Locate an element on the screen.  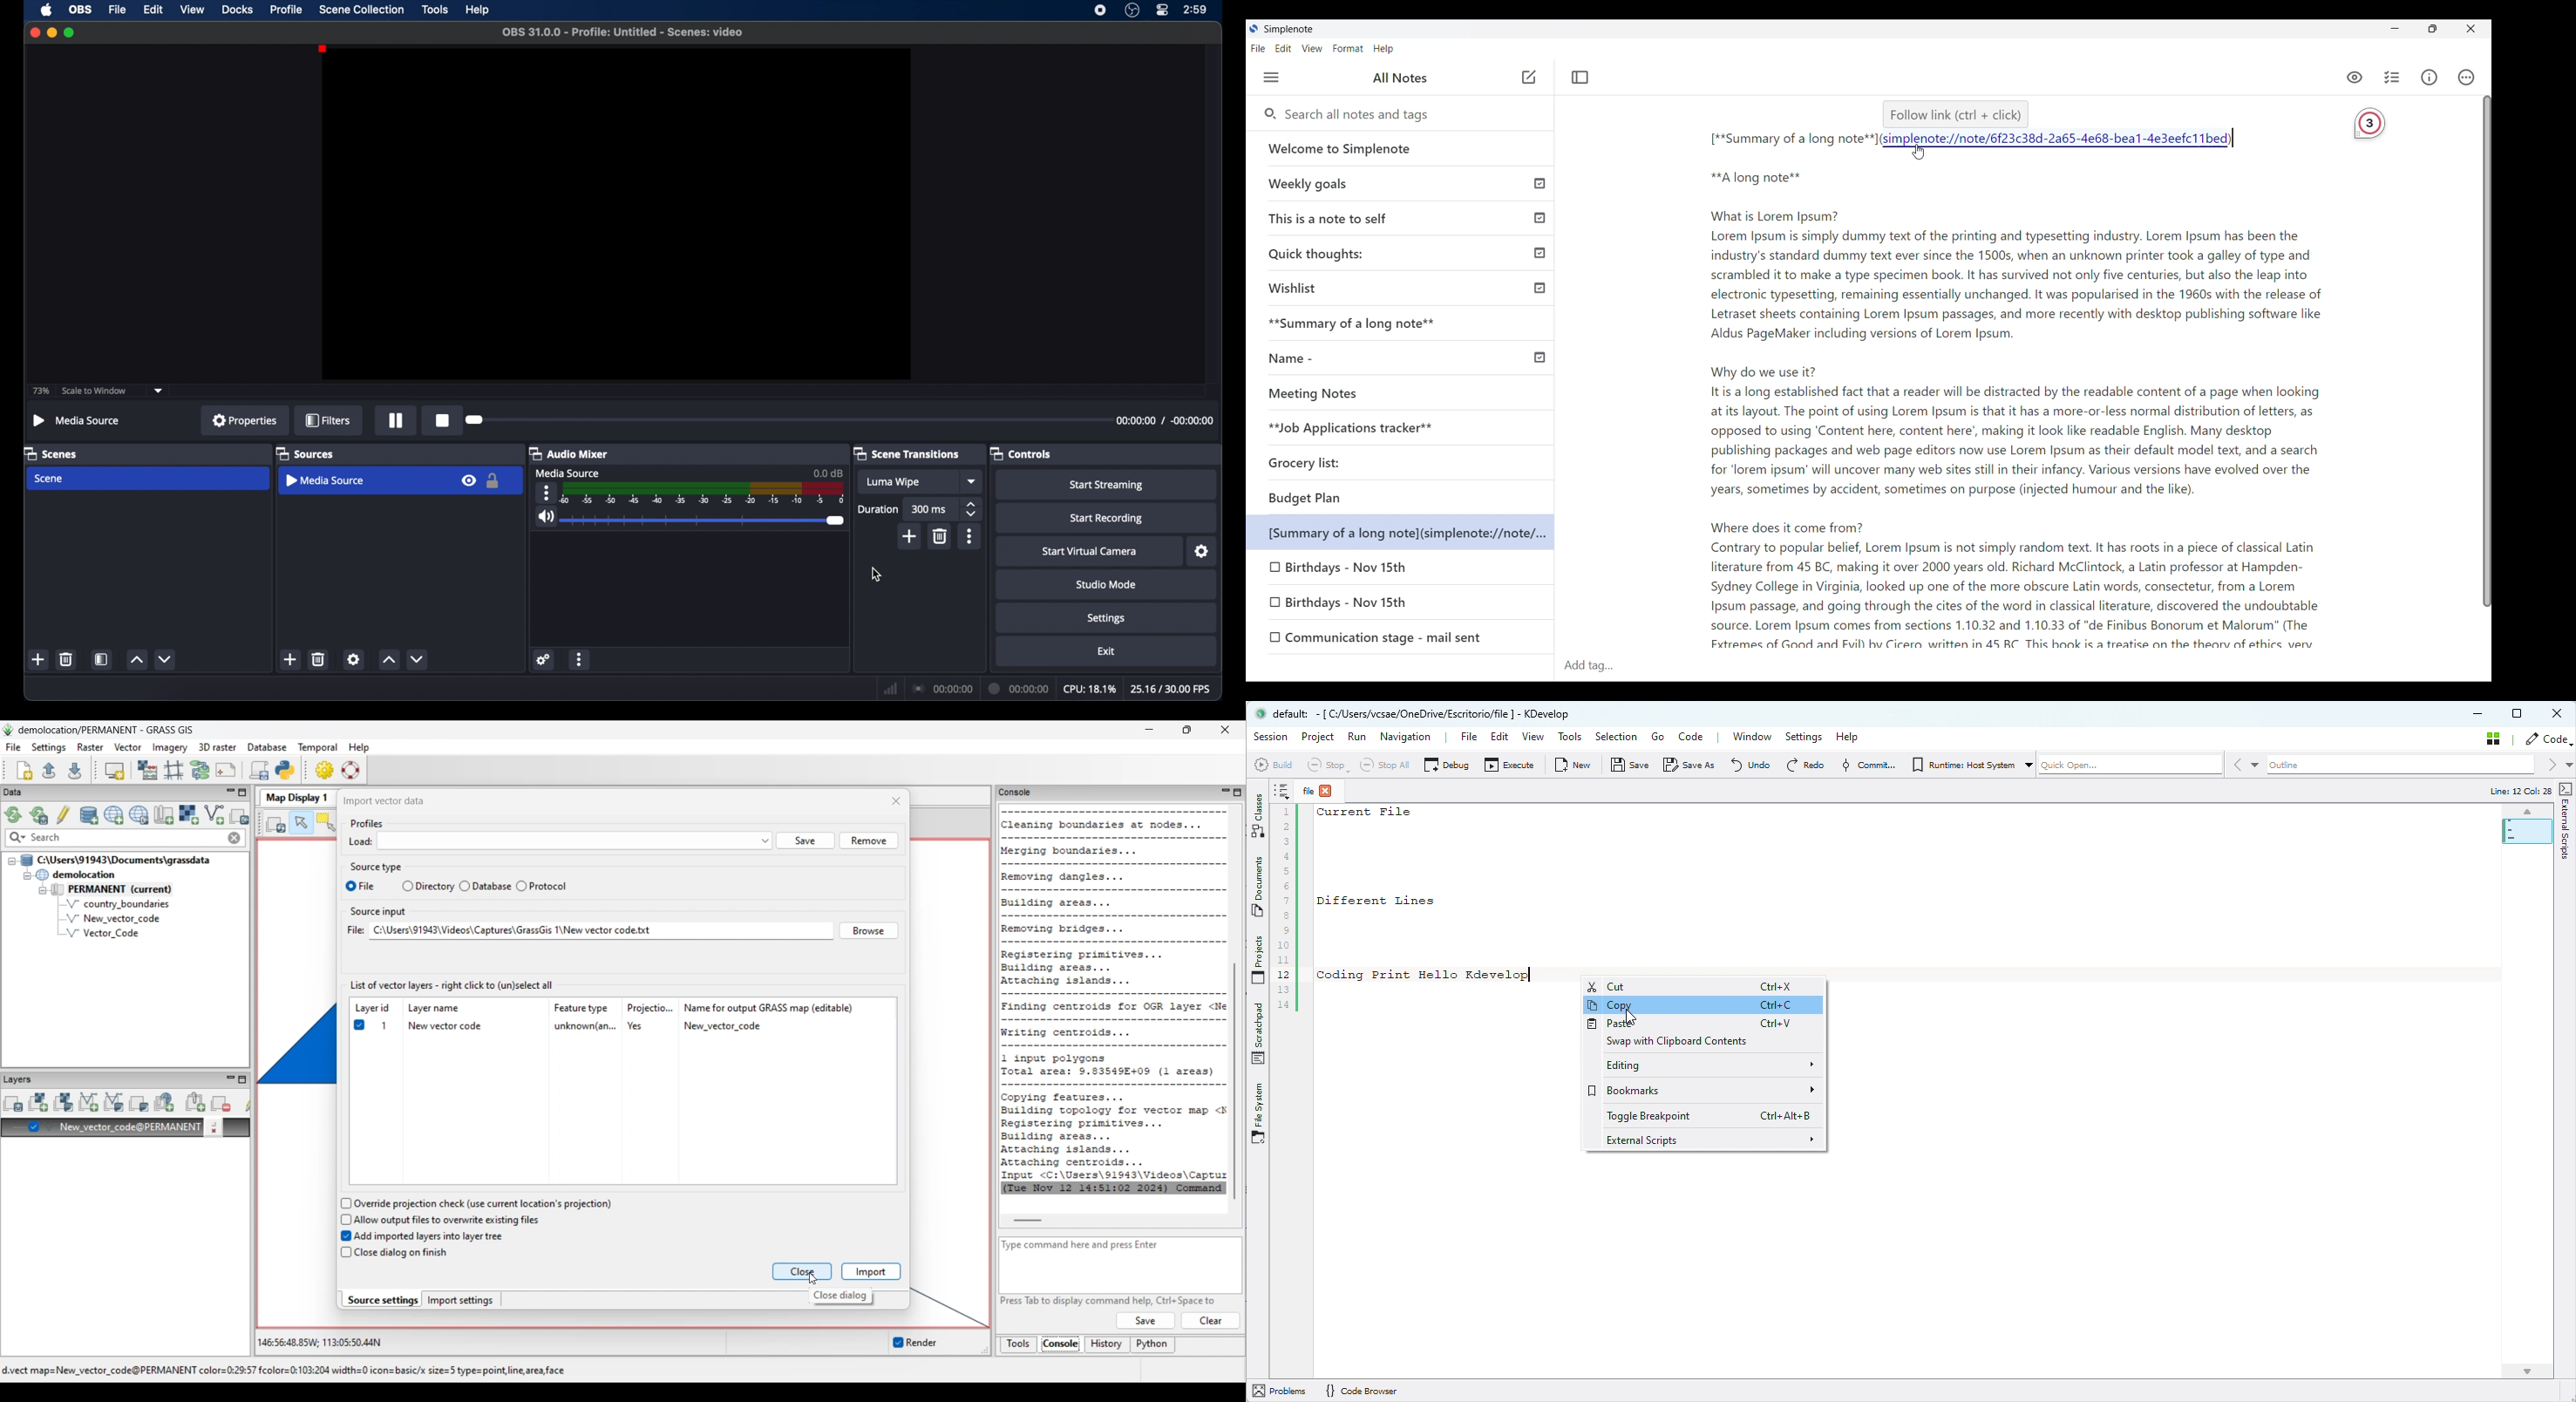
properties is located at coordinates (245, 420).